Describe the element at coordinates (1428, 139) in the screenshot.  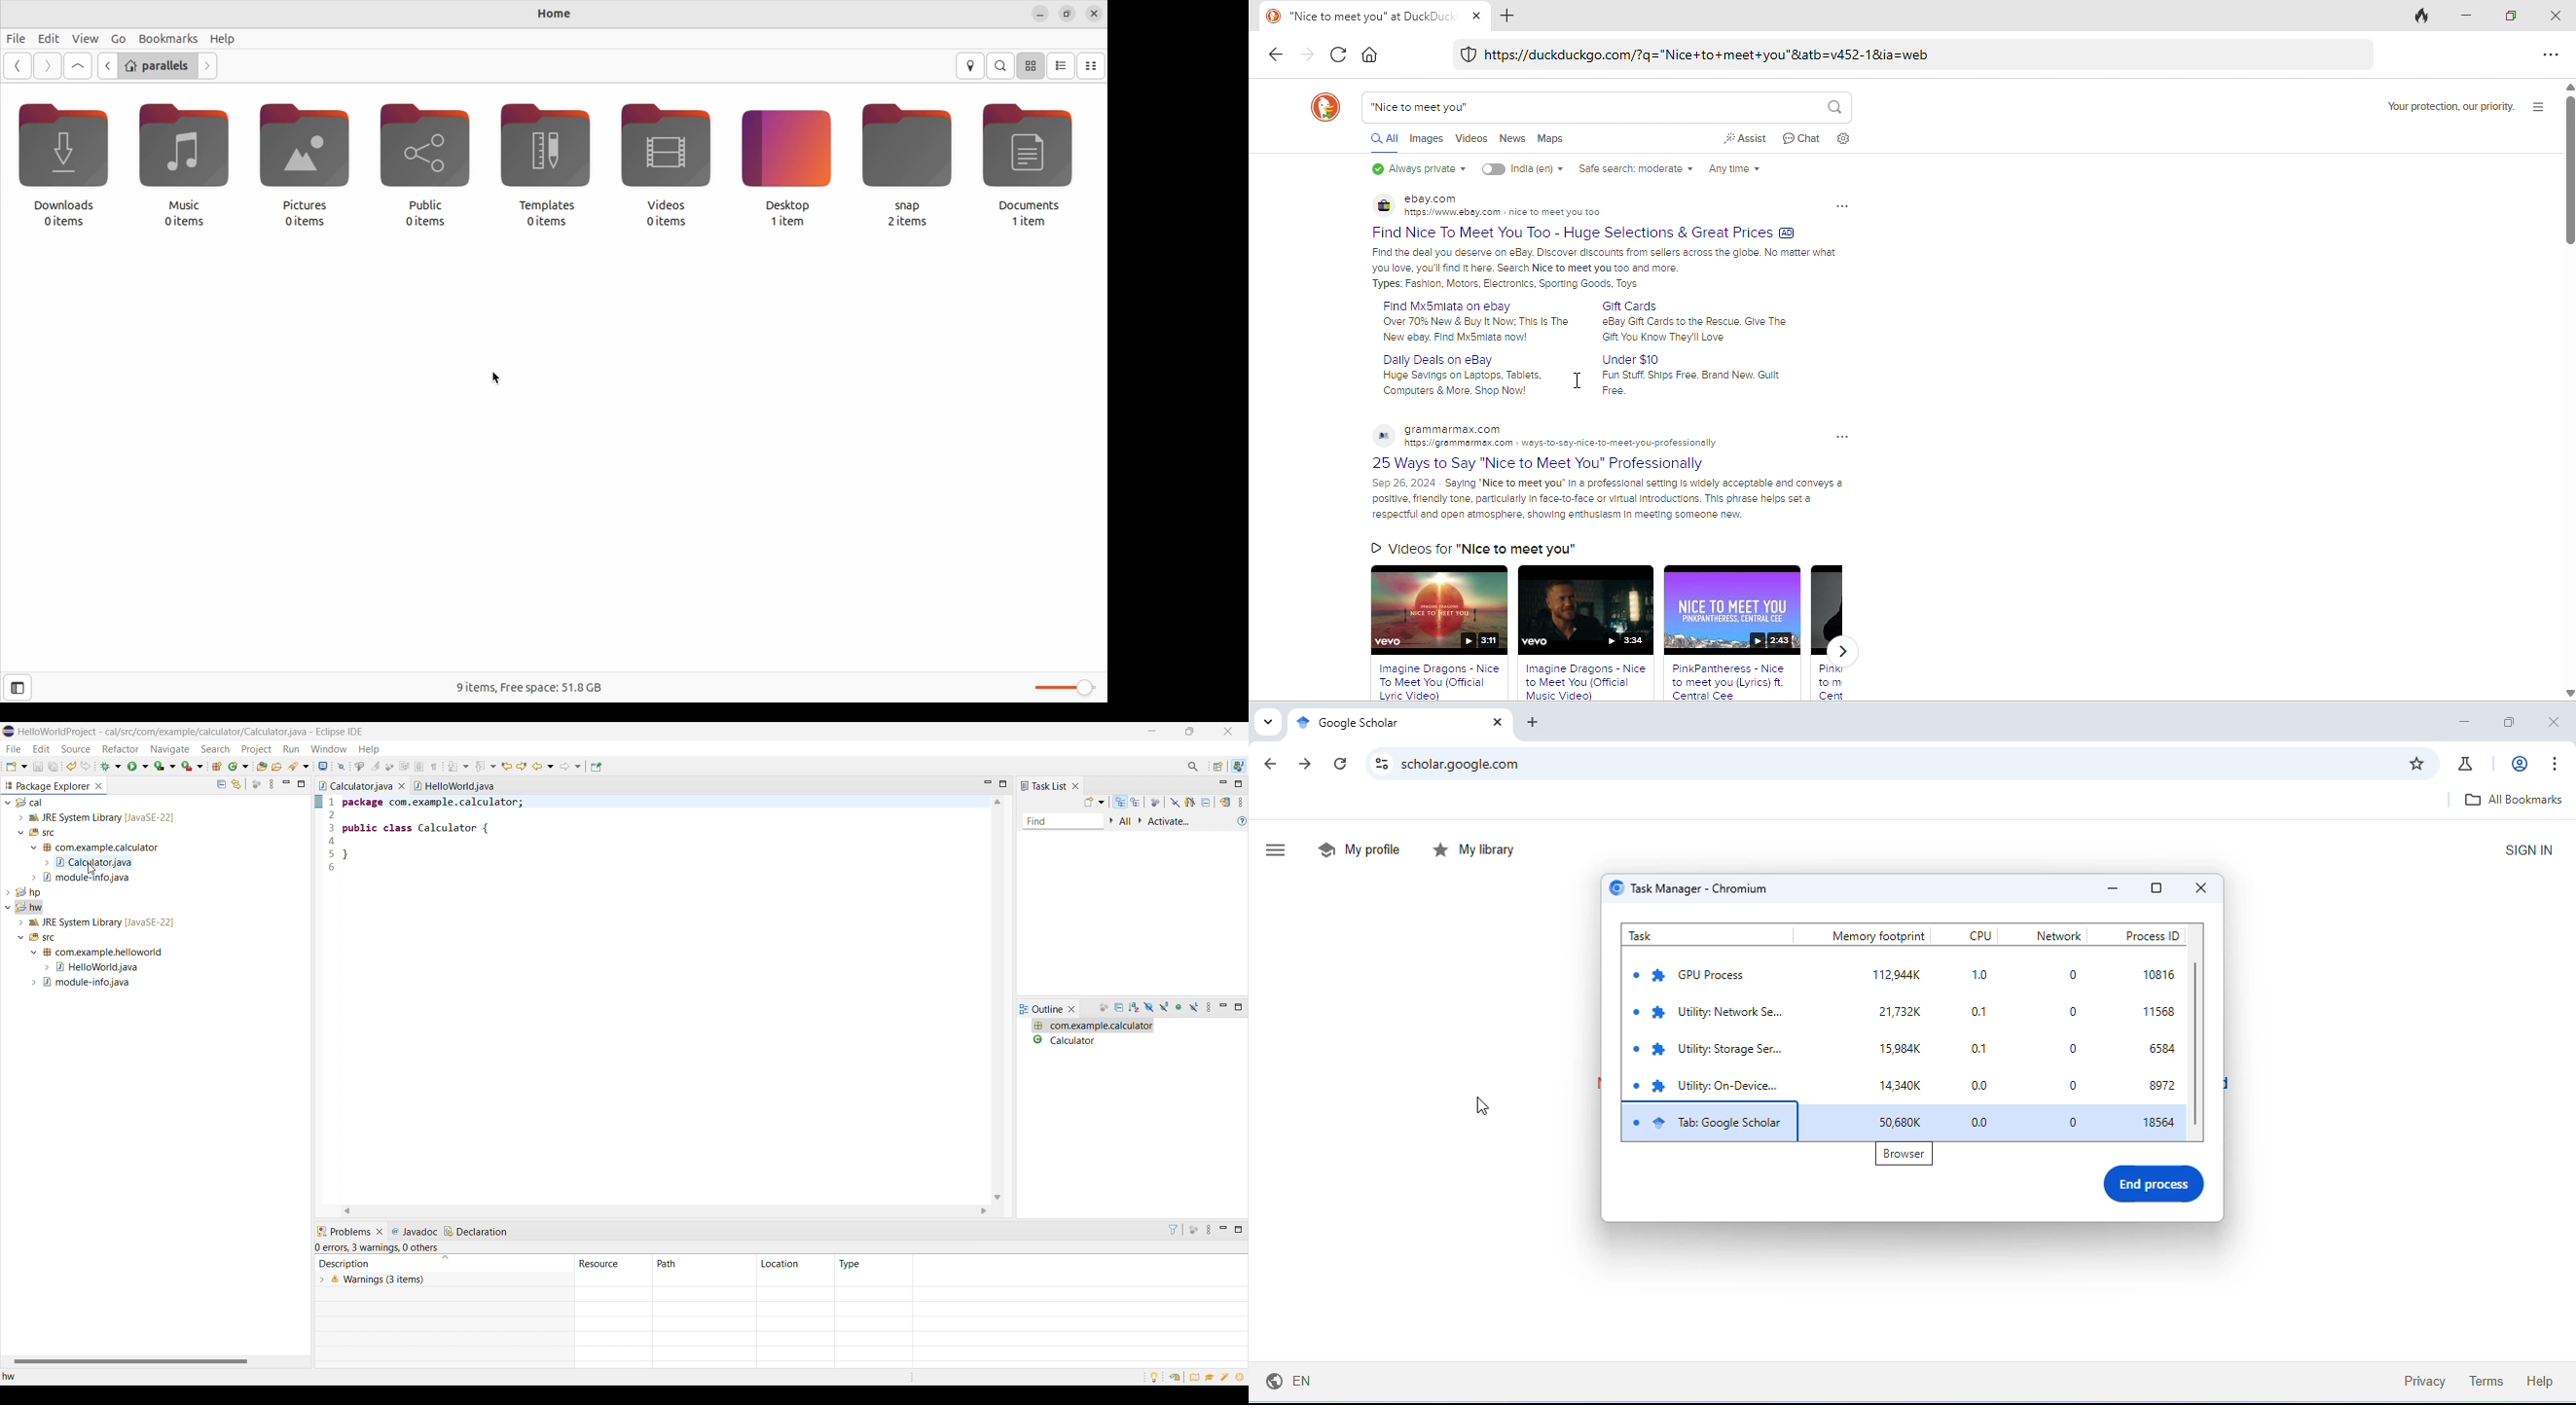
I see `images` at that location.